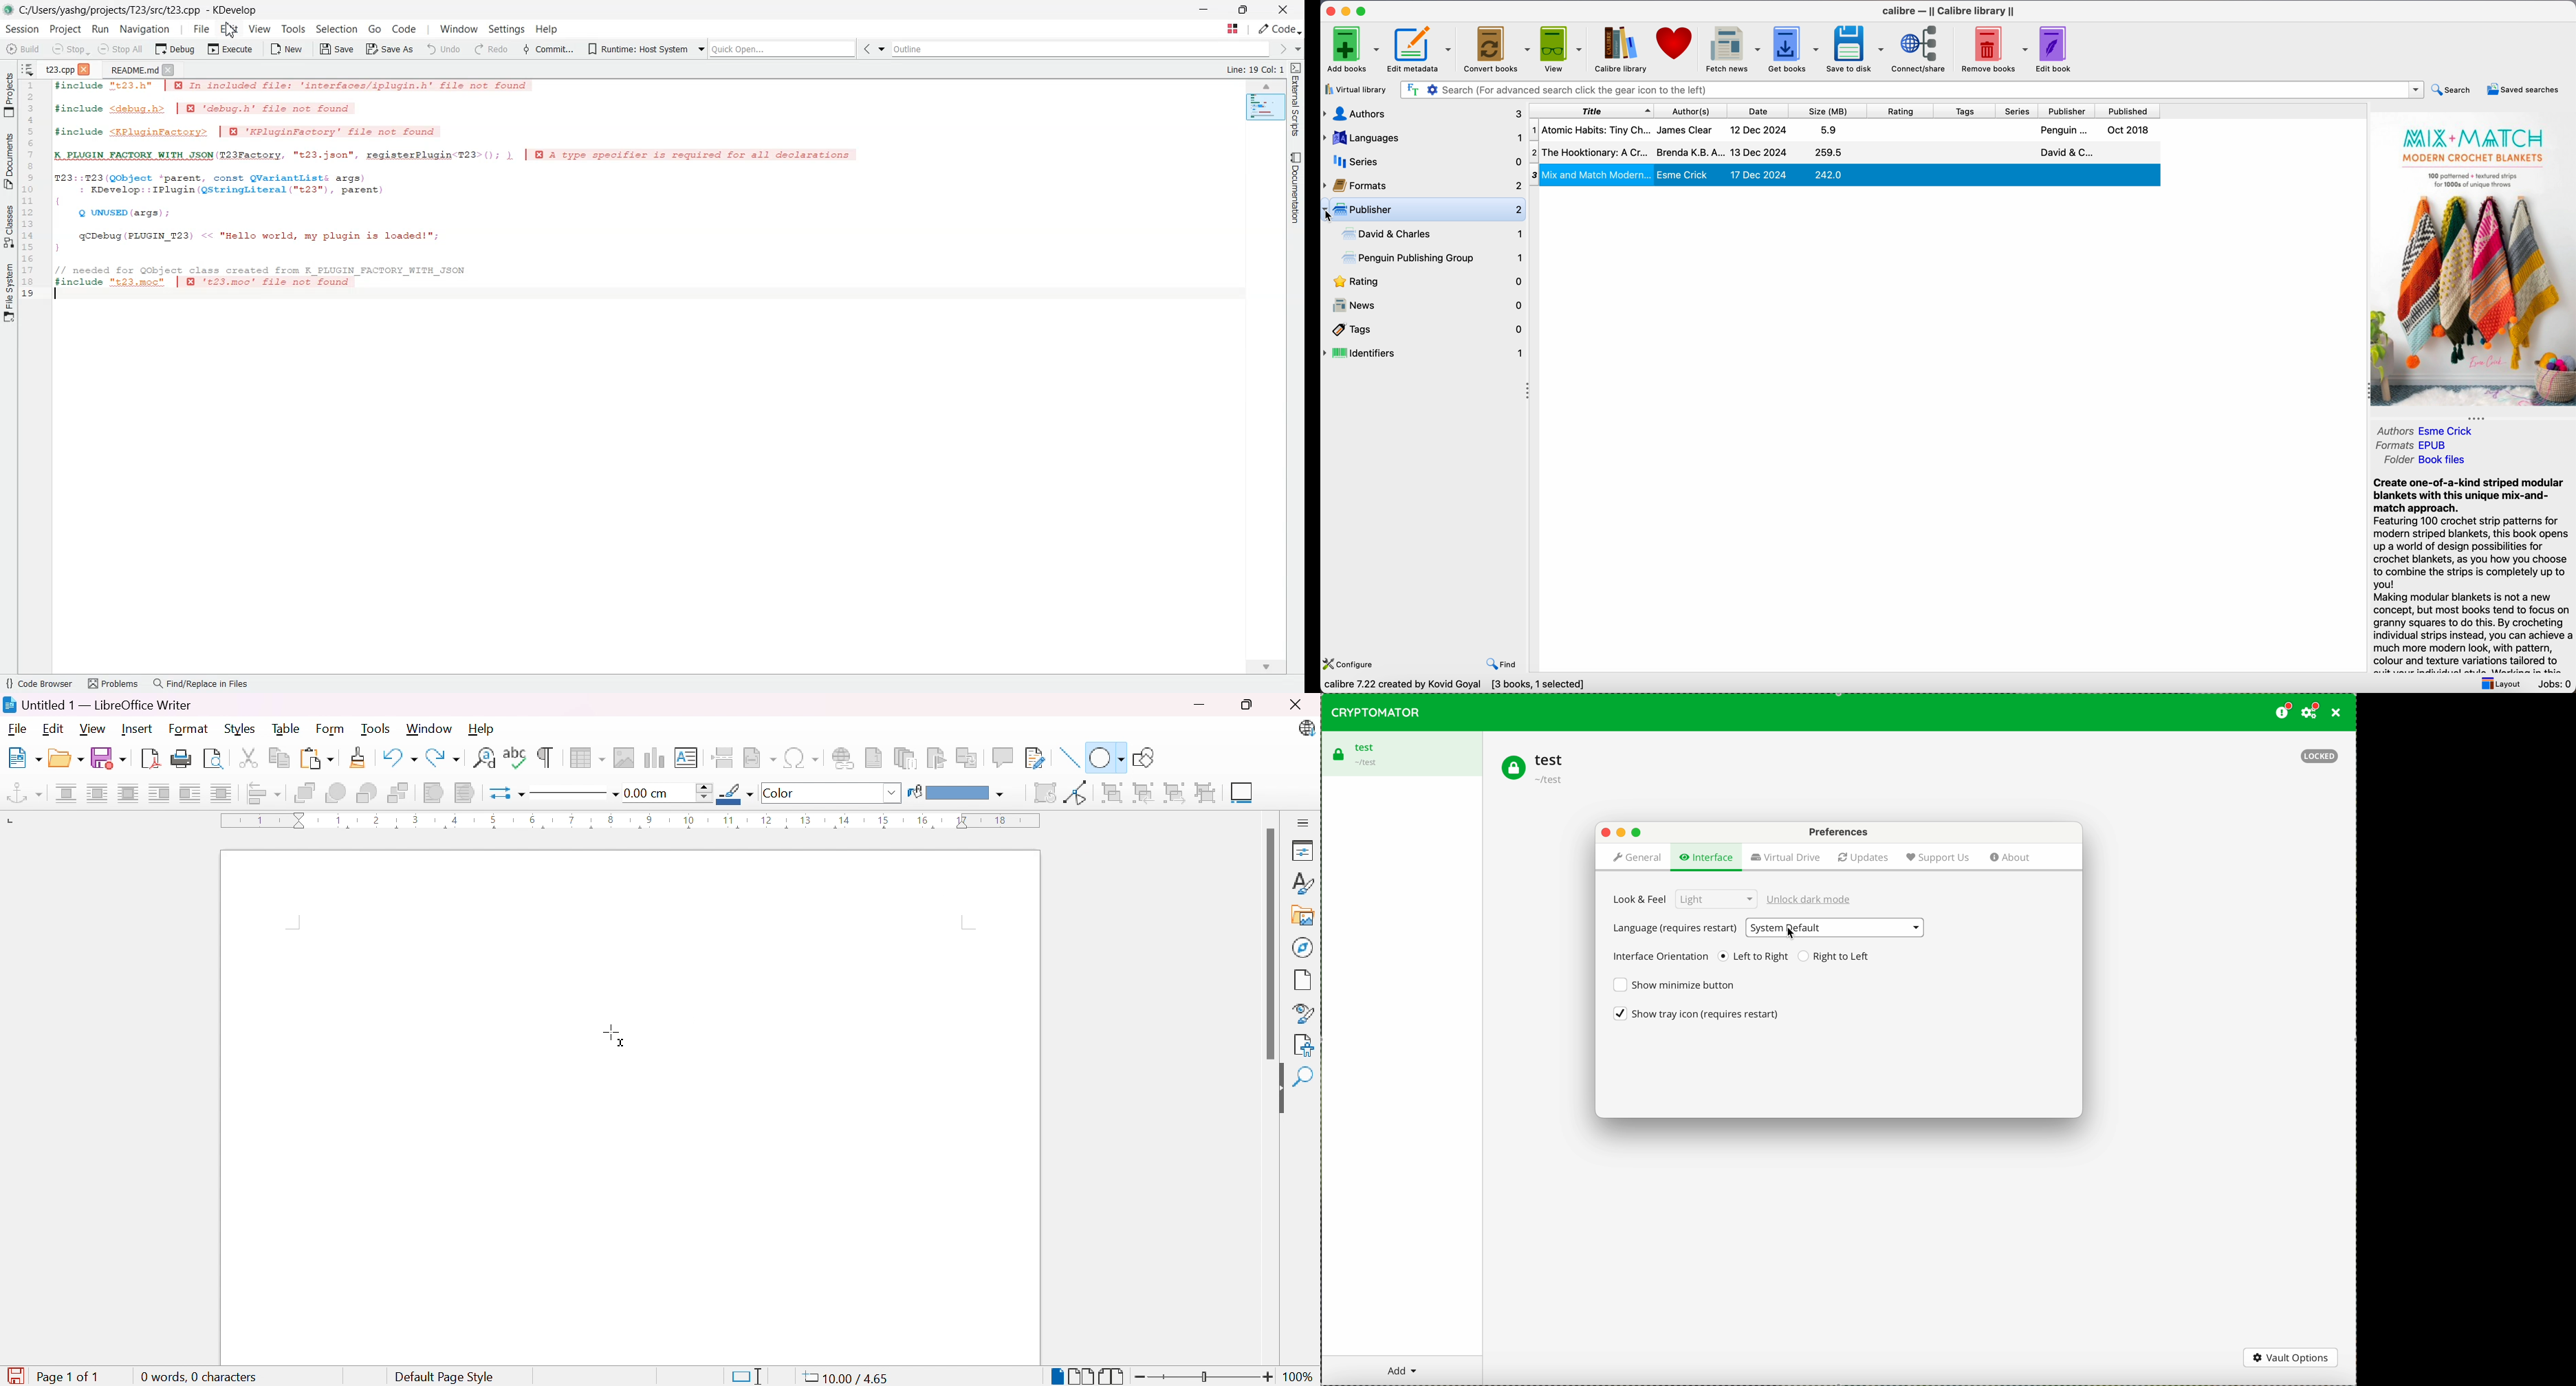 This screenshot has height=1400, width=2576. What do you see at coordinates (1424, 283) in the screenshot?
I see `rating` at bounding box center [1424, 283].